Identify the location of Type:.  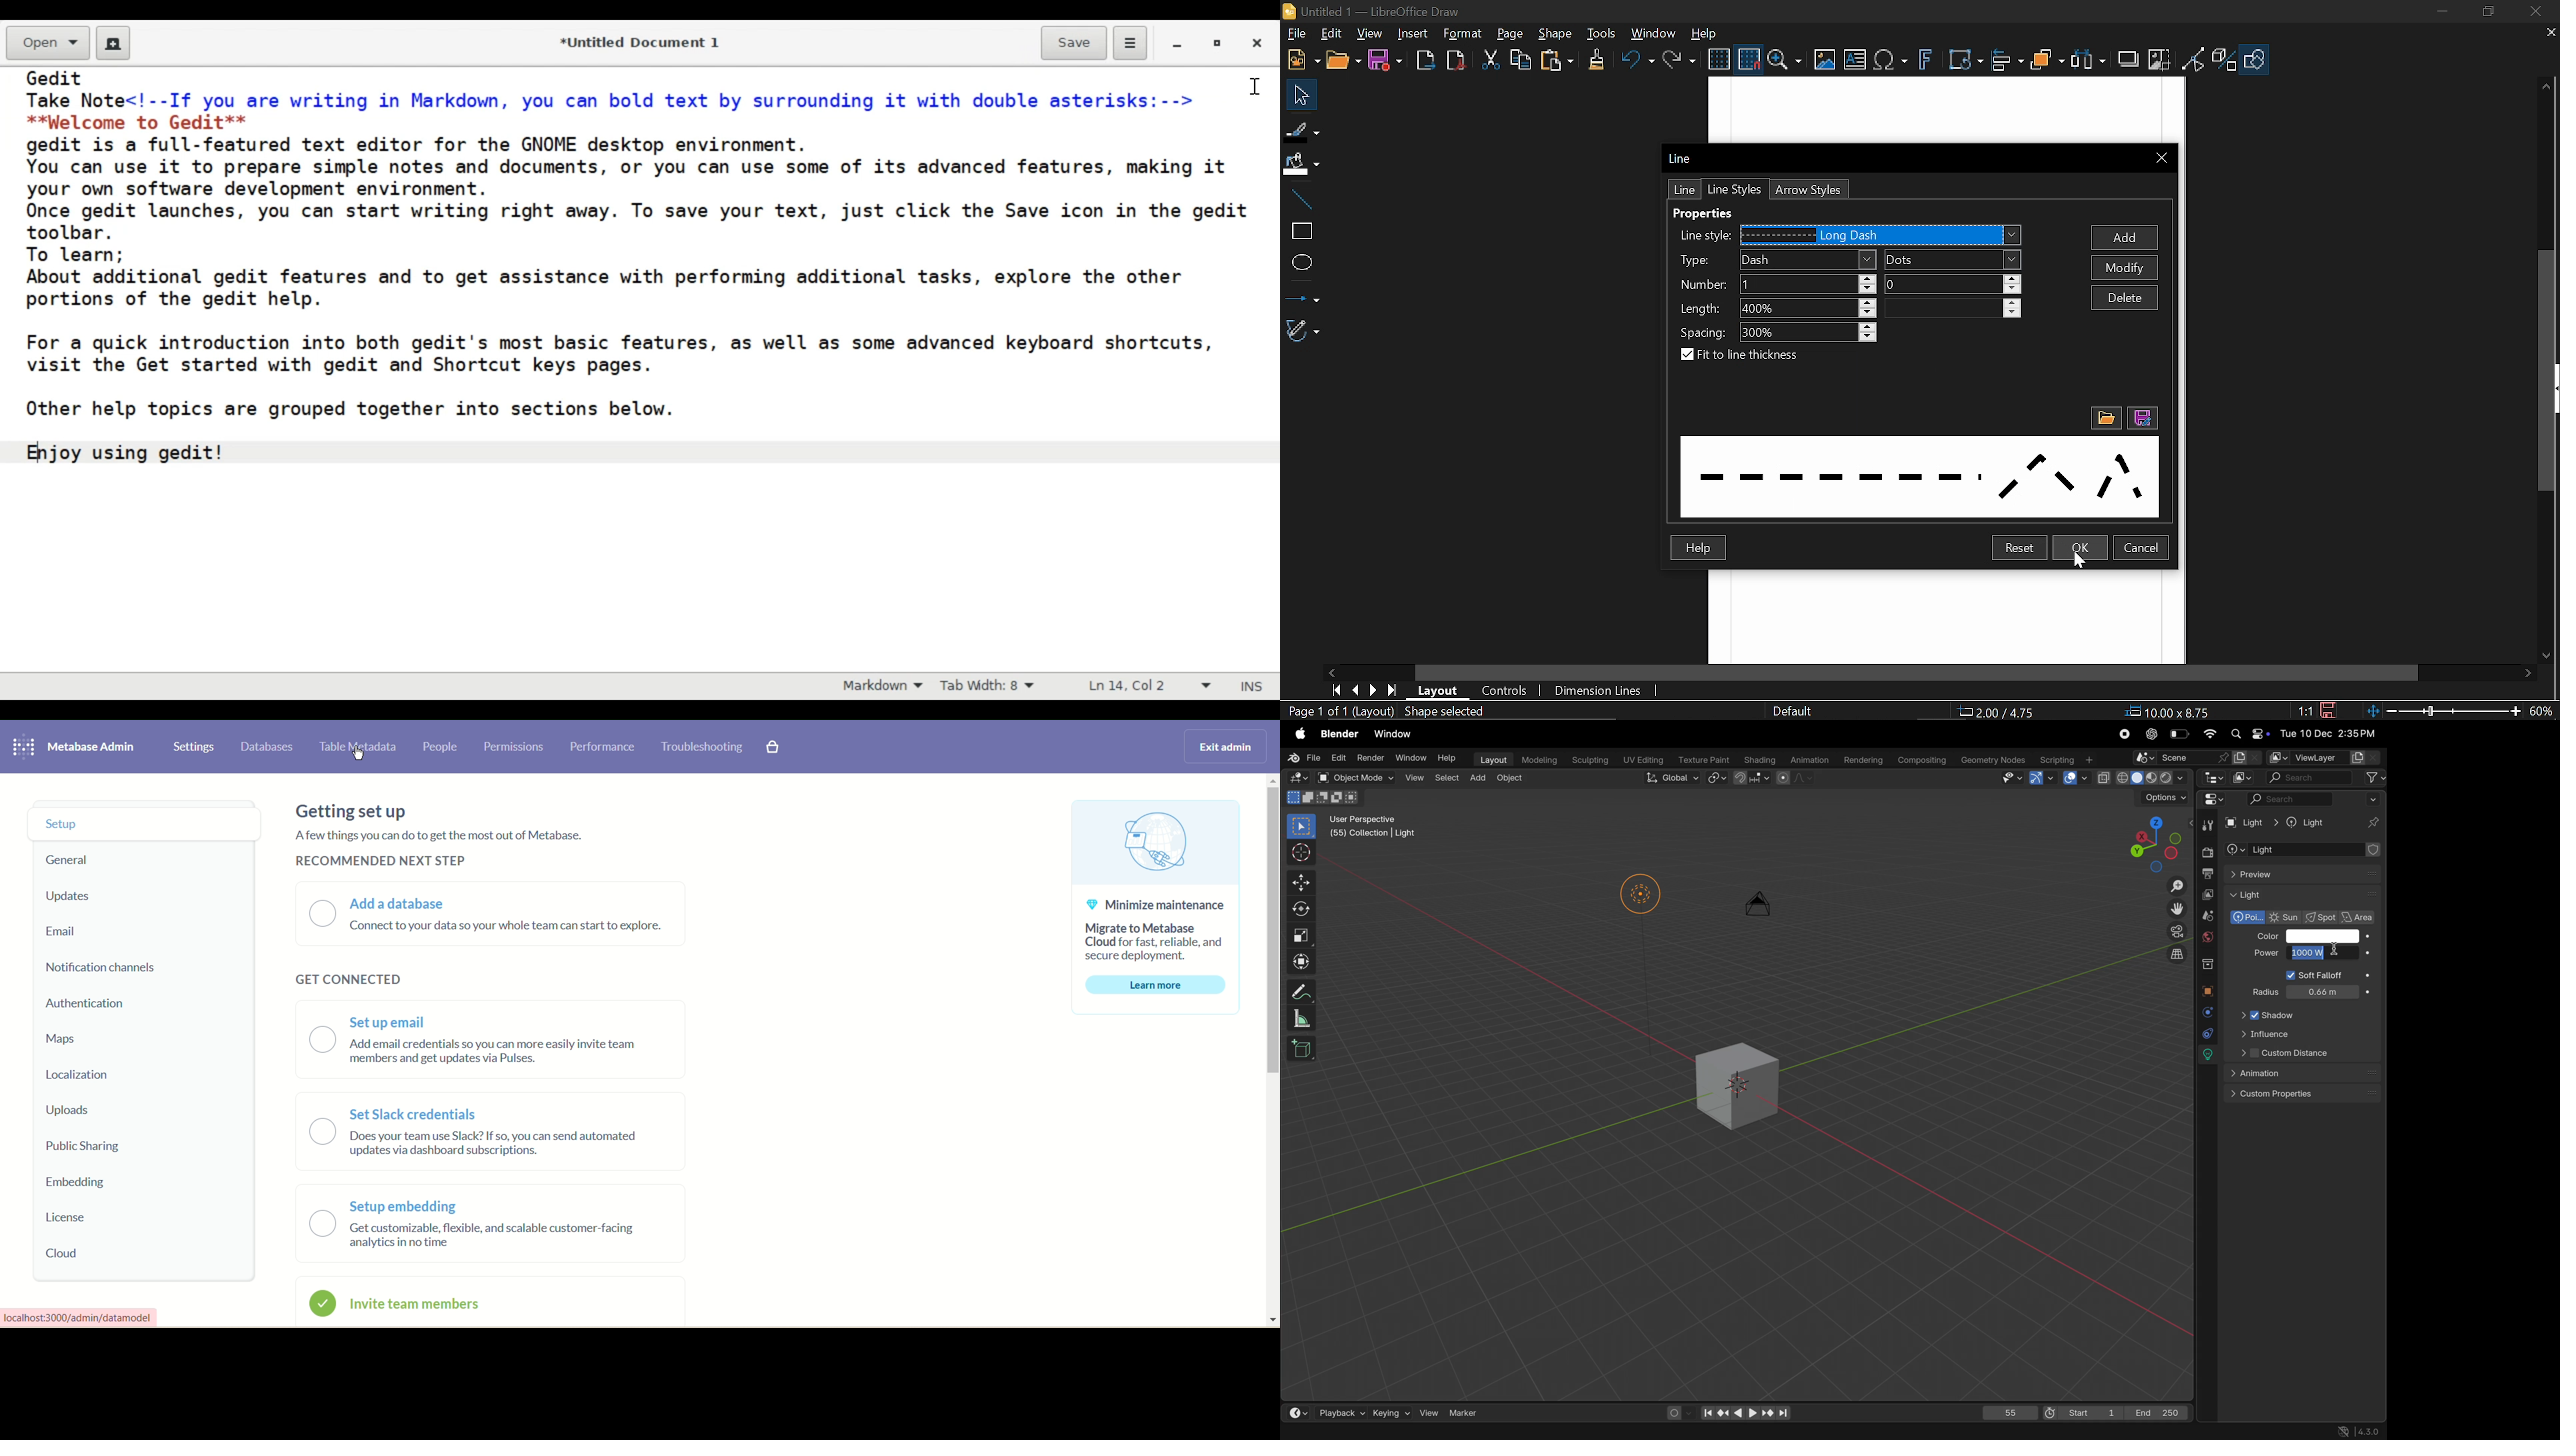
(1697, 260).